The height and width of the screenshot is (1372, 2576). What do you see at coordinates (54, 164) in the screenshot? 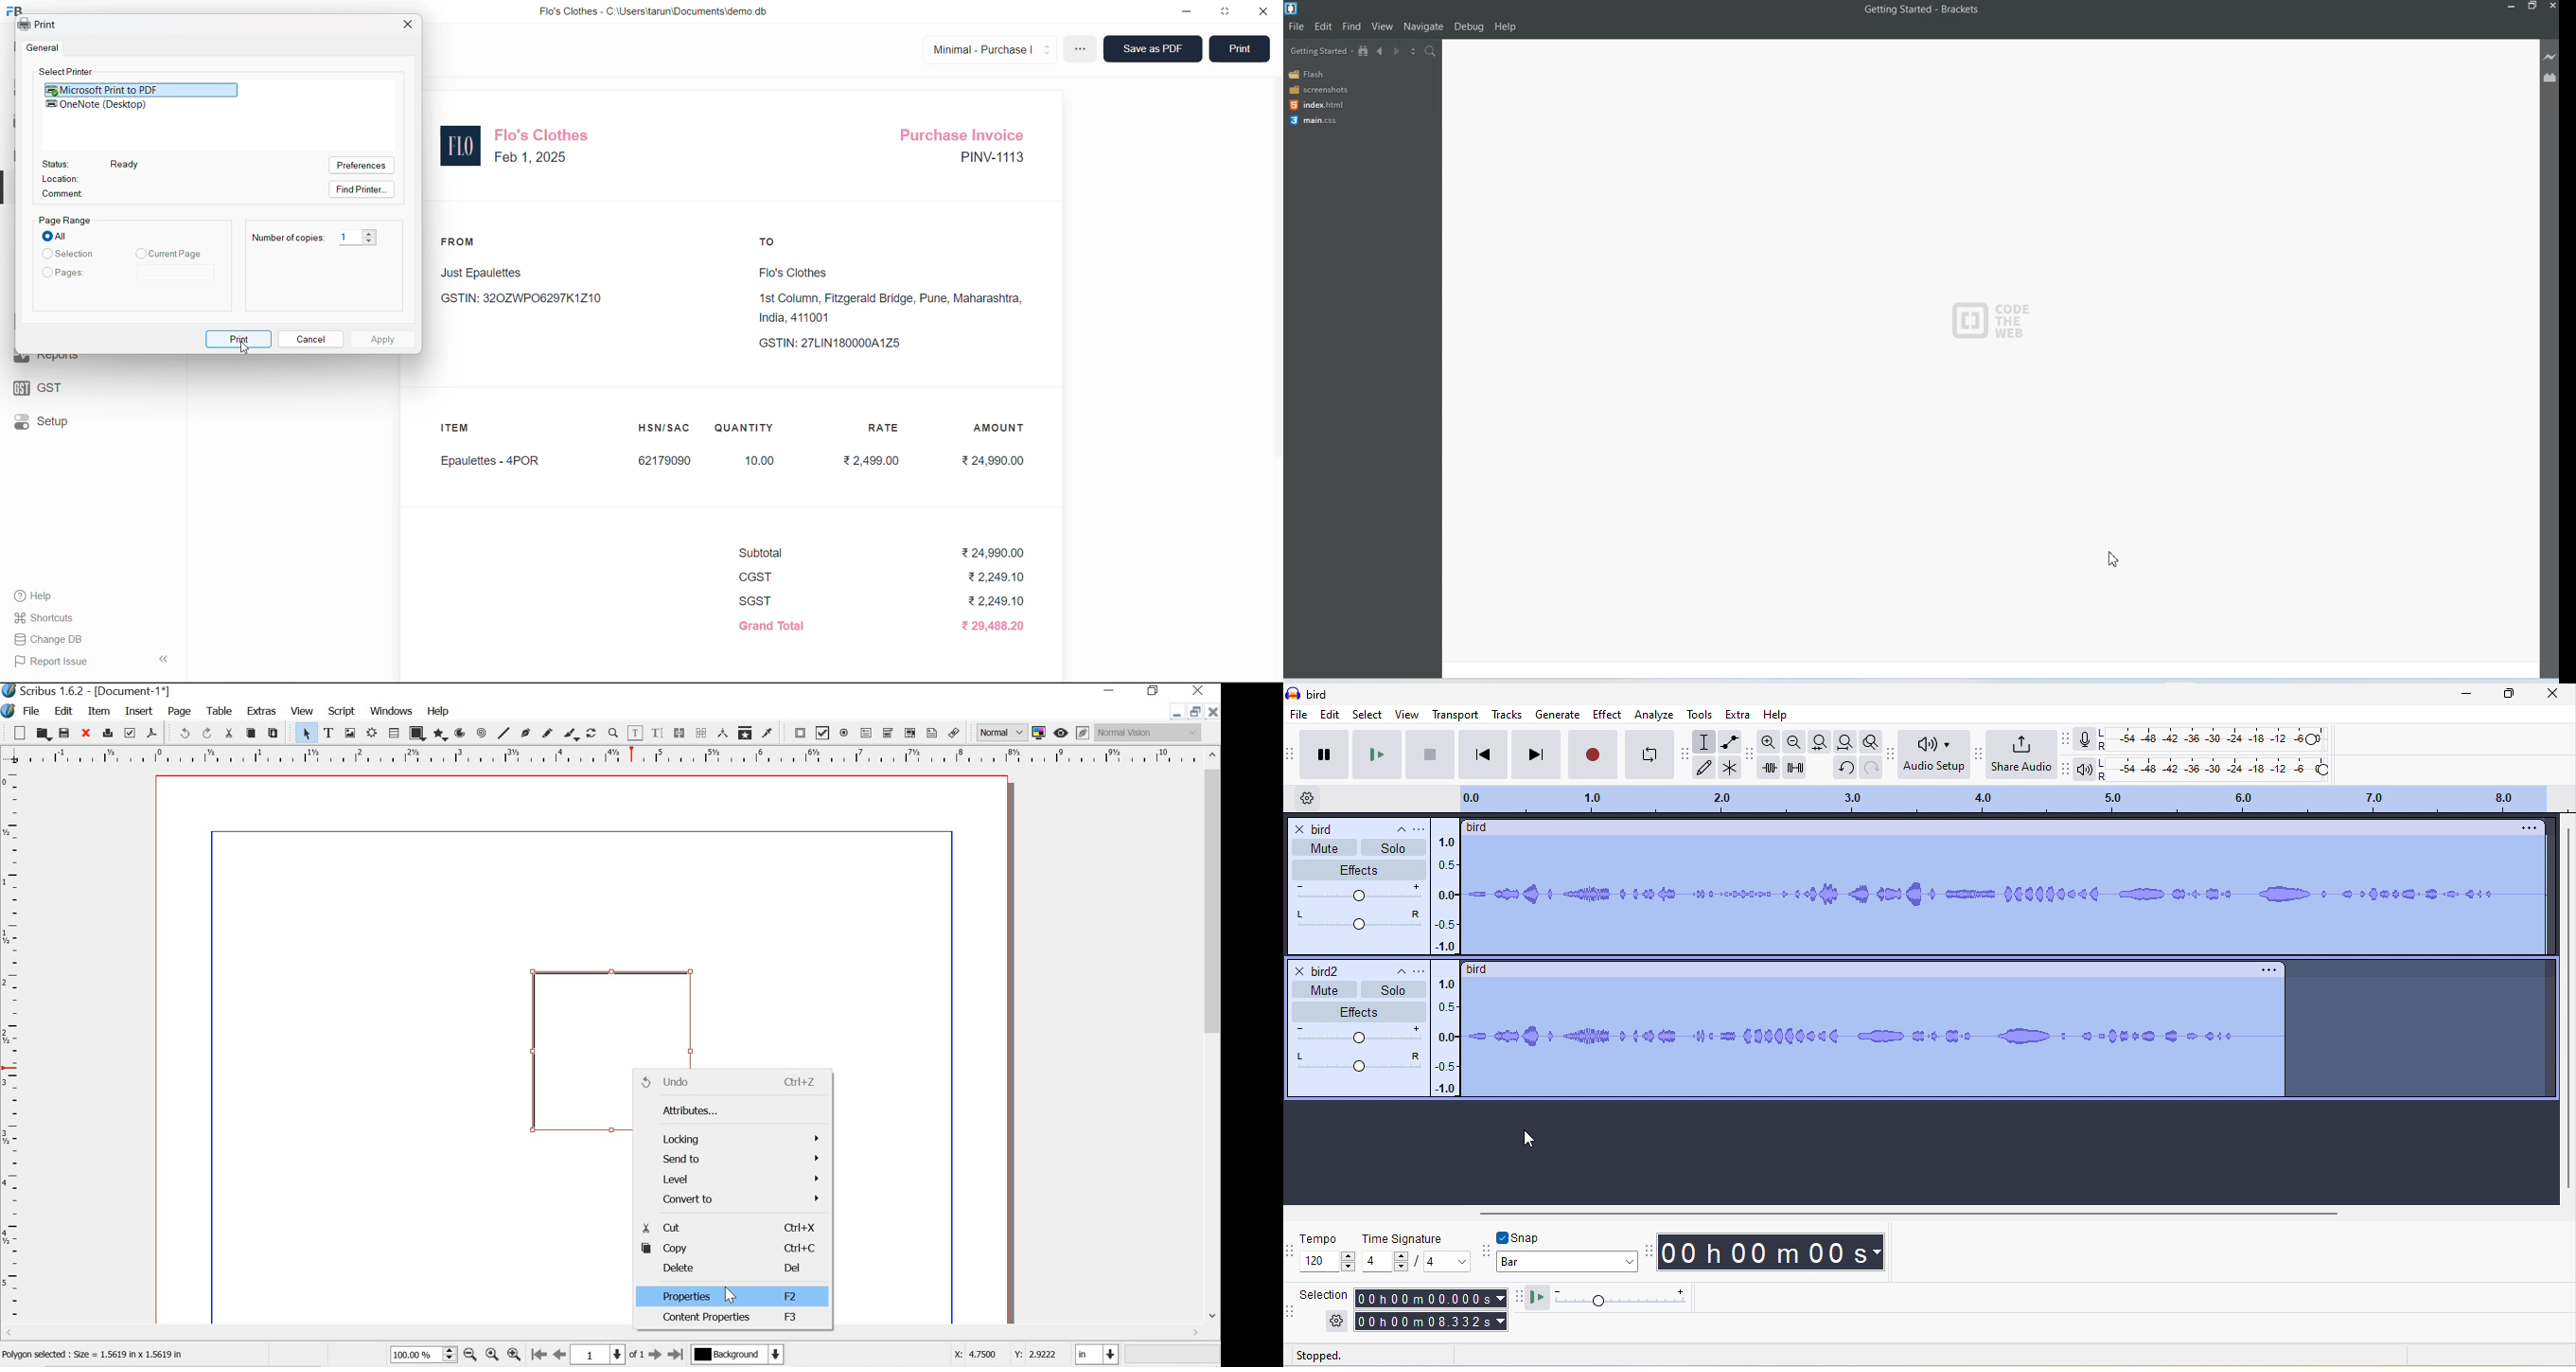
I see `Status:` at bounding box center [54, 164].